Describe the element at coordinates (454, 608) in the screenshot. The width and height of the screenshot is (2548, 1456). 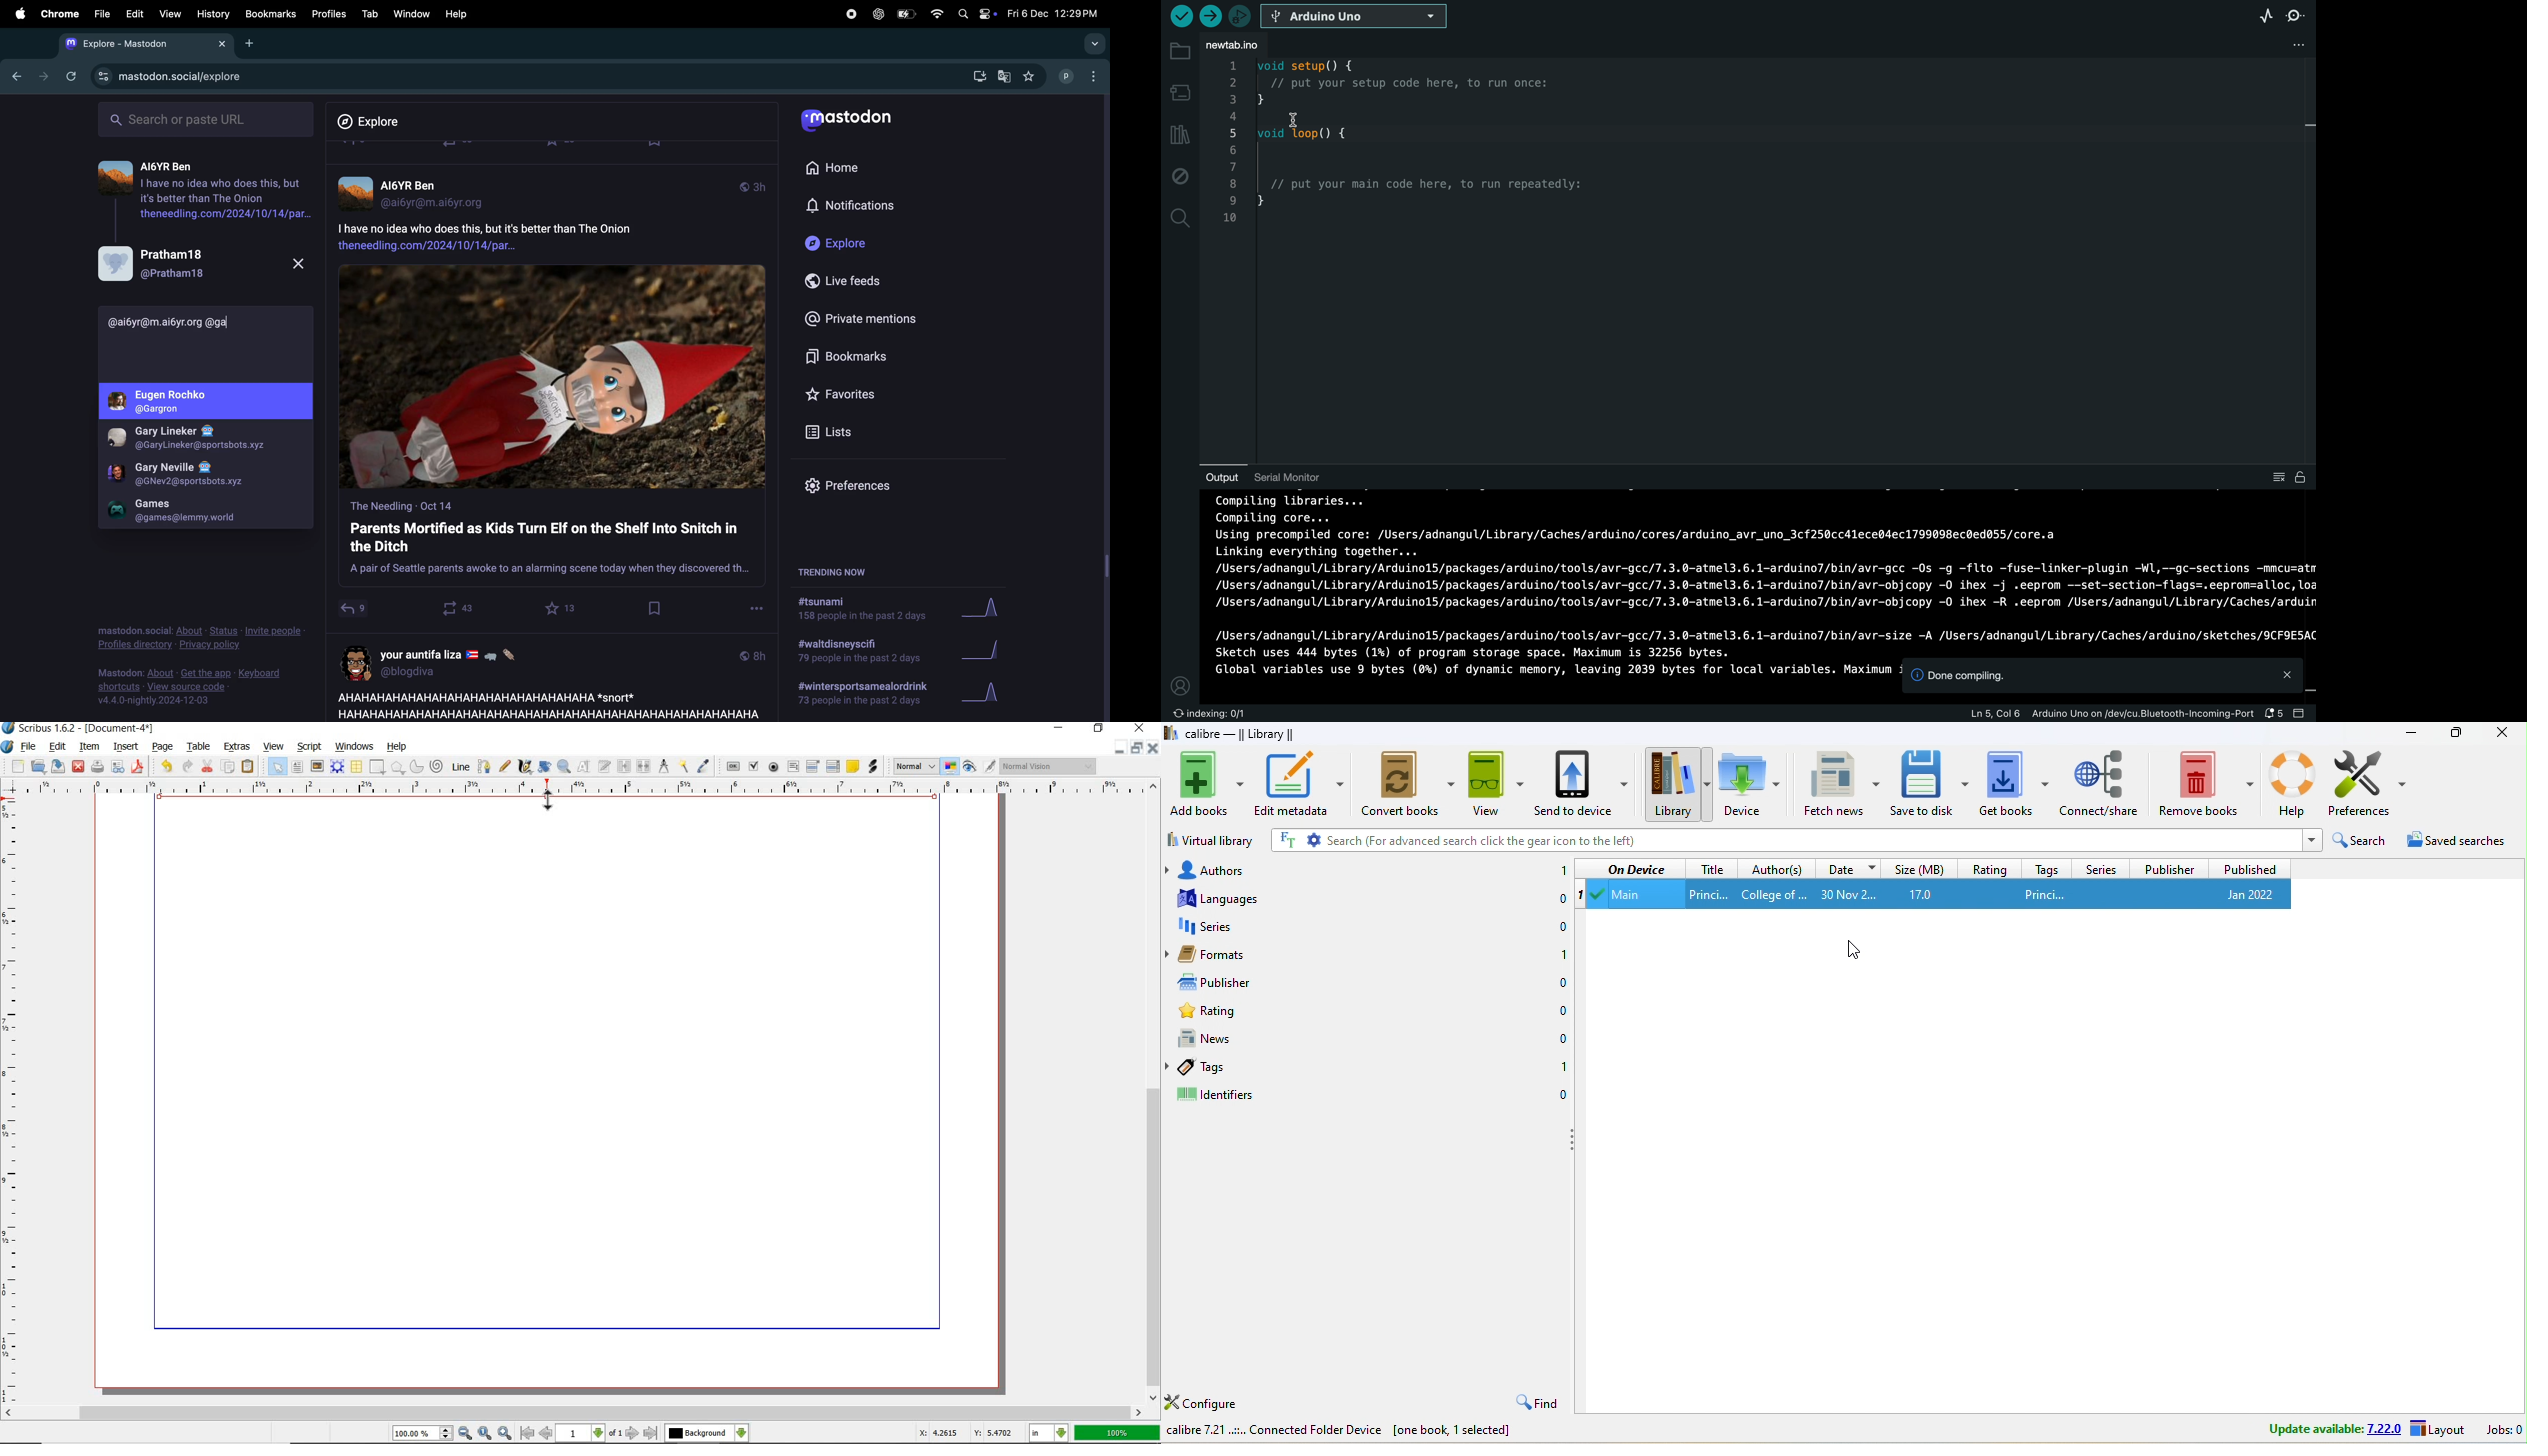
I see `boost` at that location.